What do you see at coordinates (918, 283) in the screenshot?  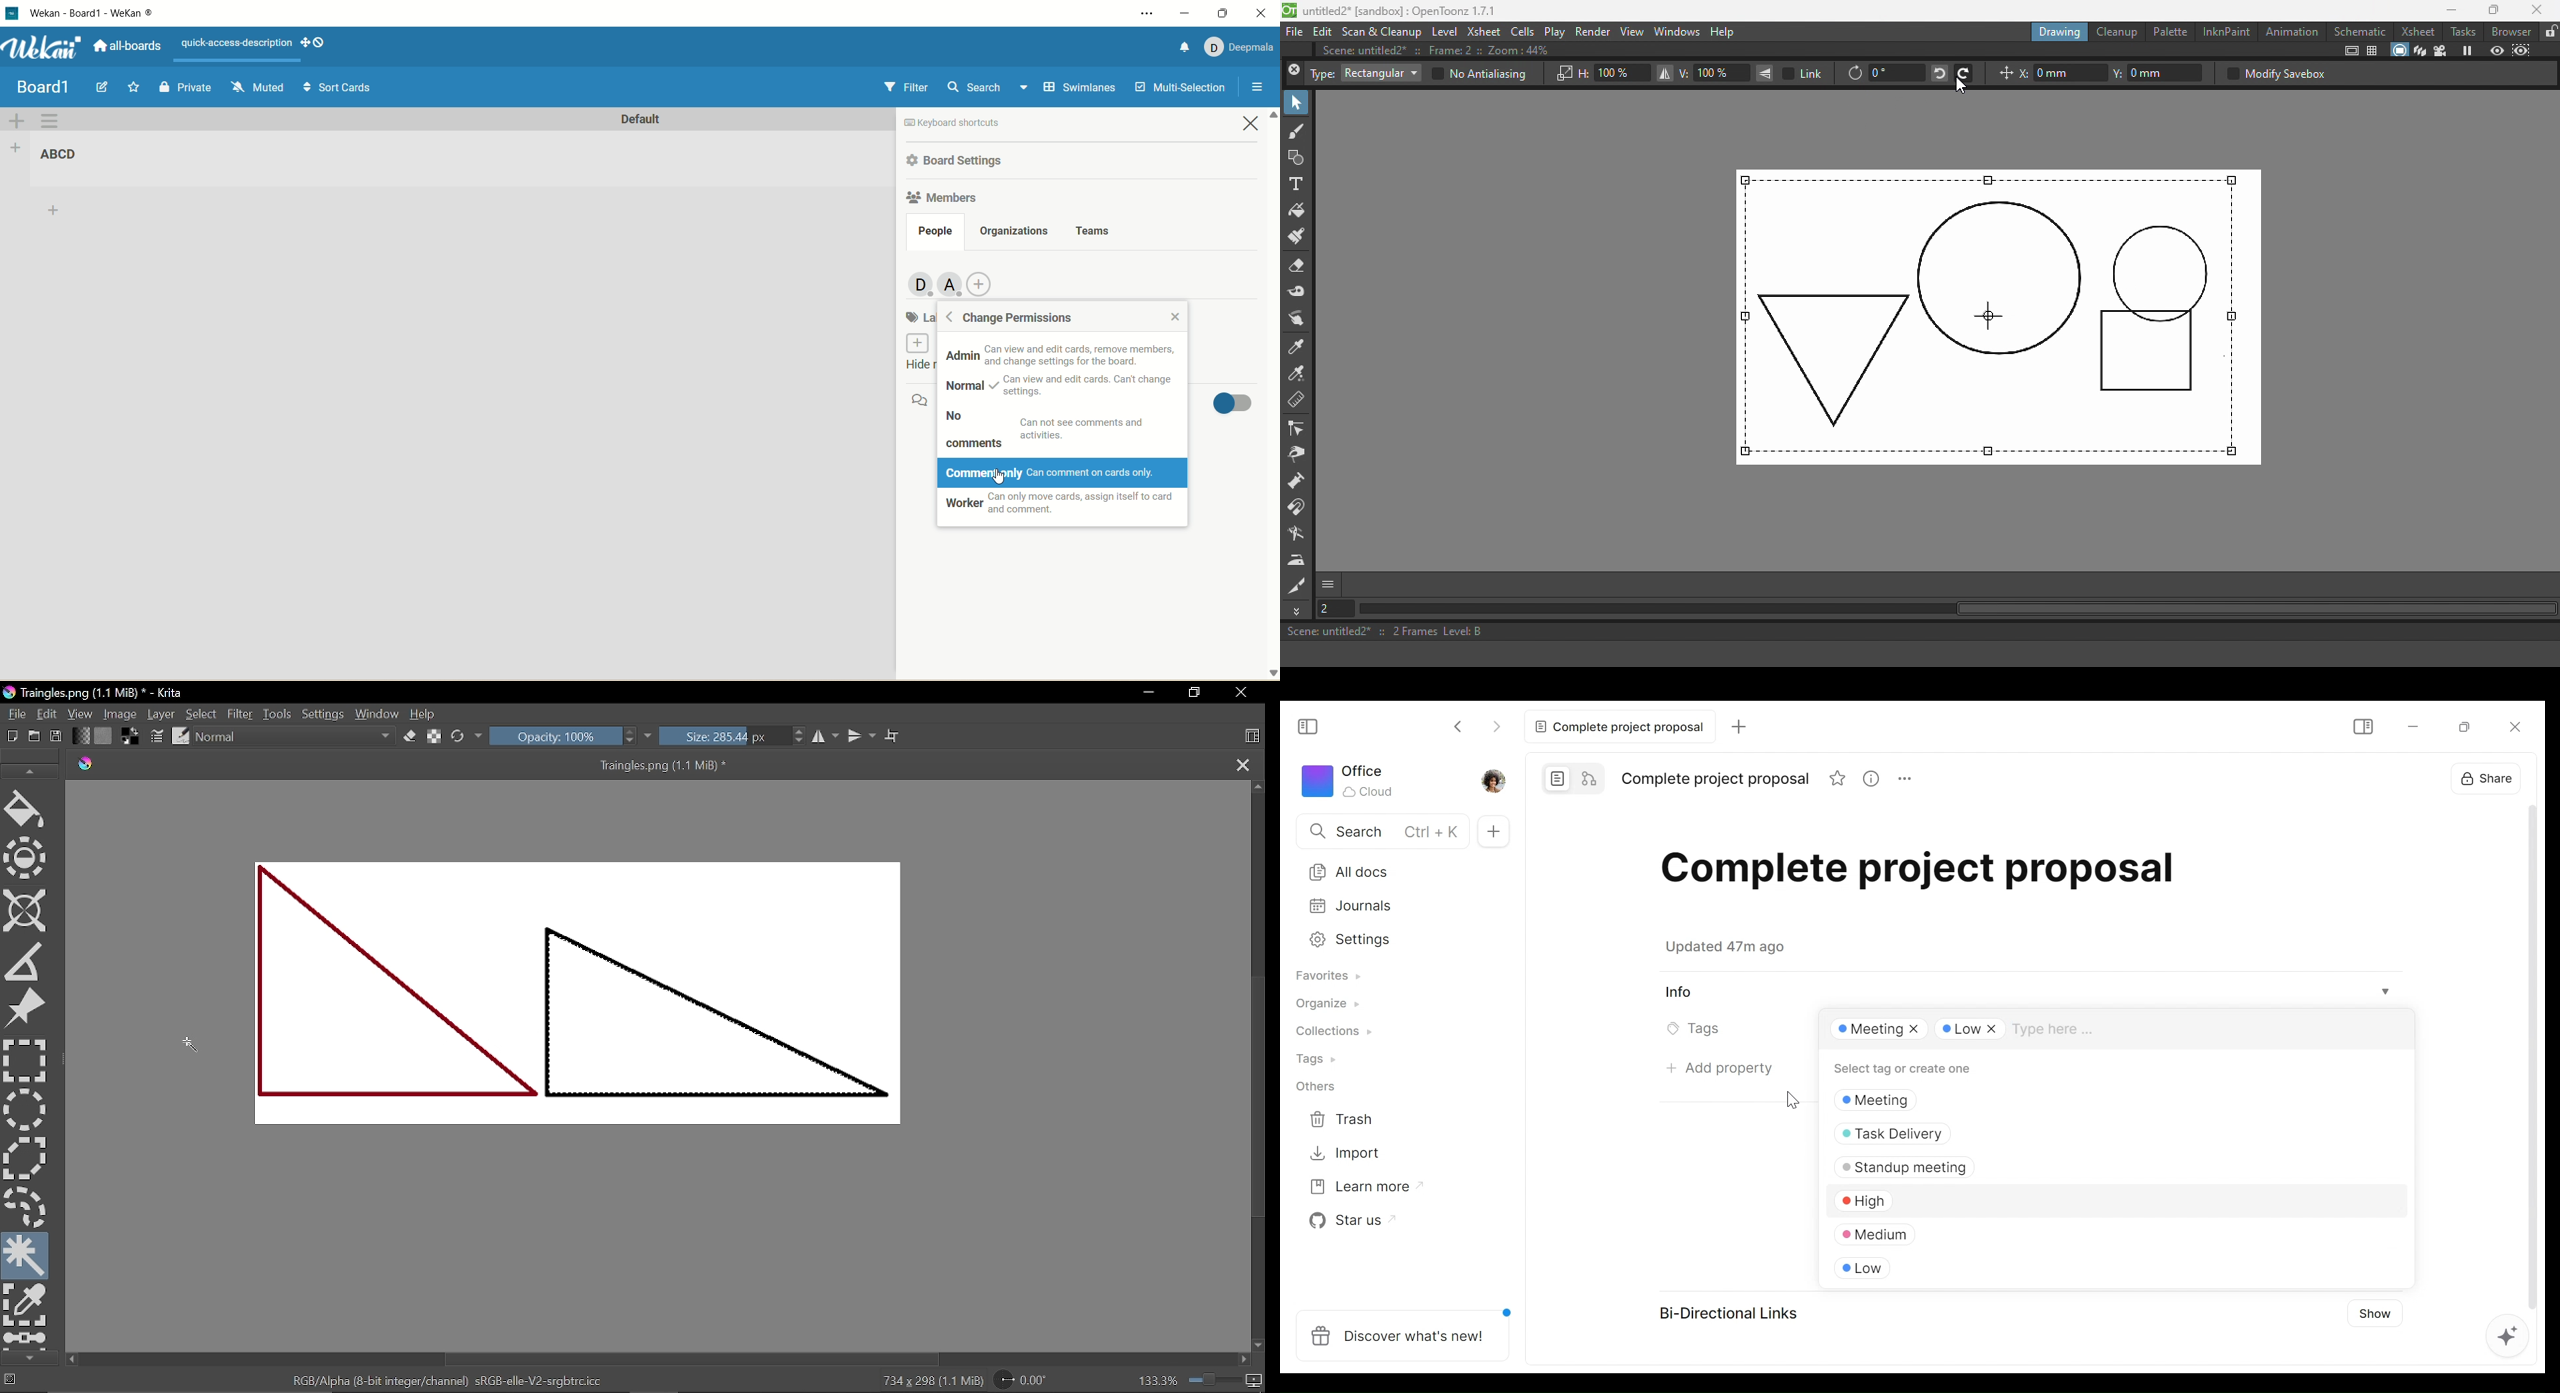 I see `members` at bounding box center [918, 283].